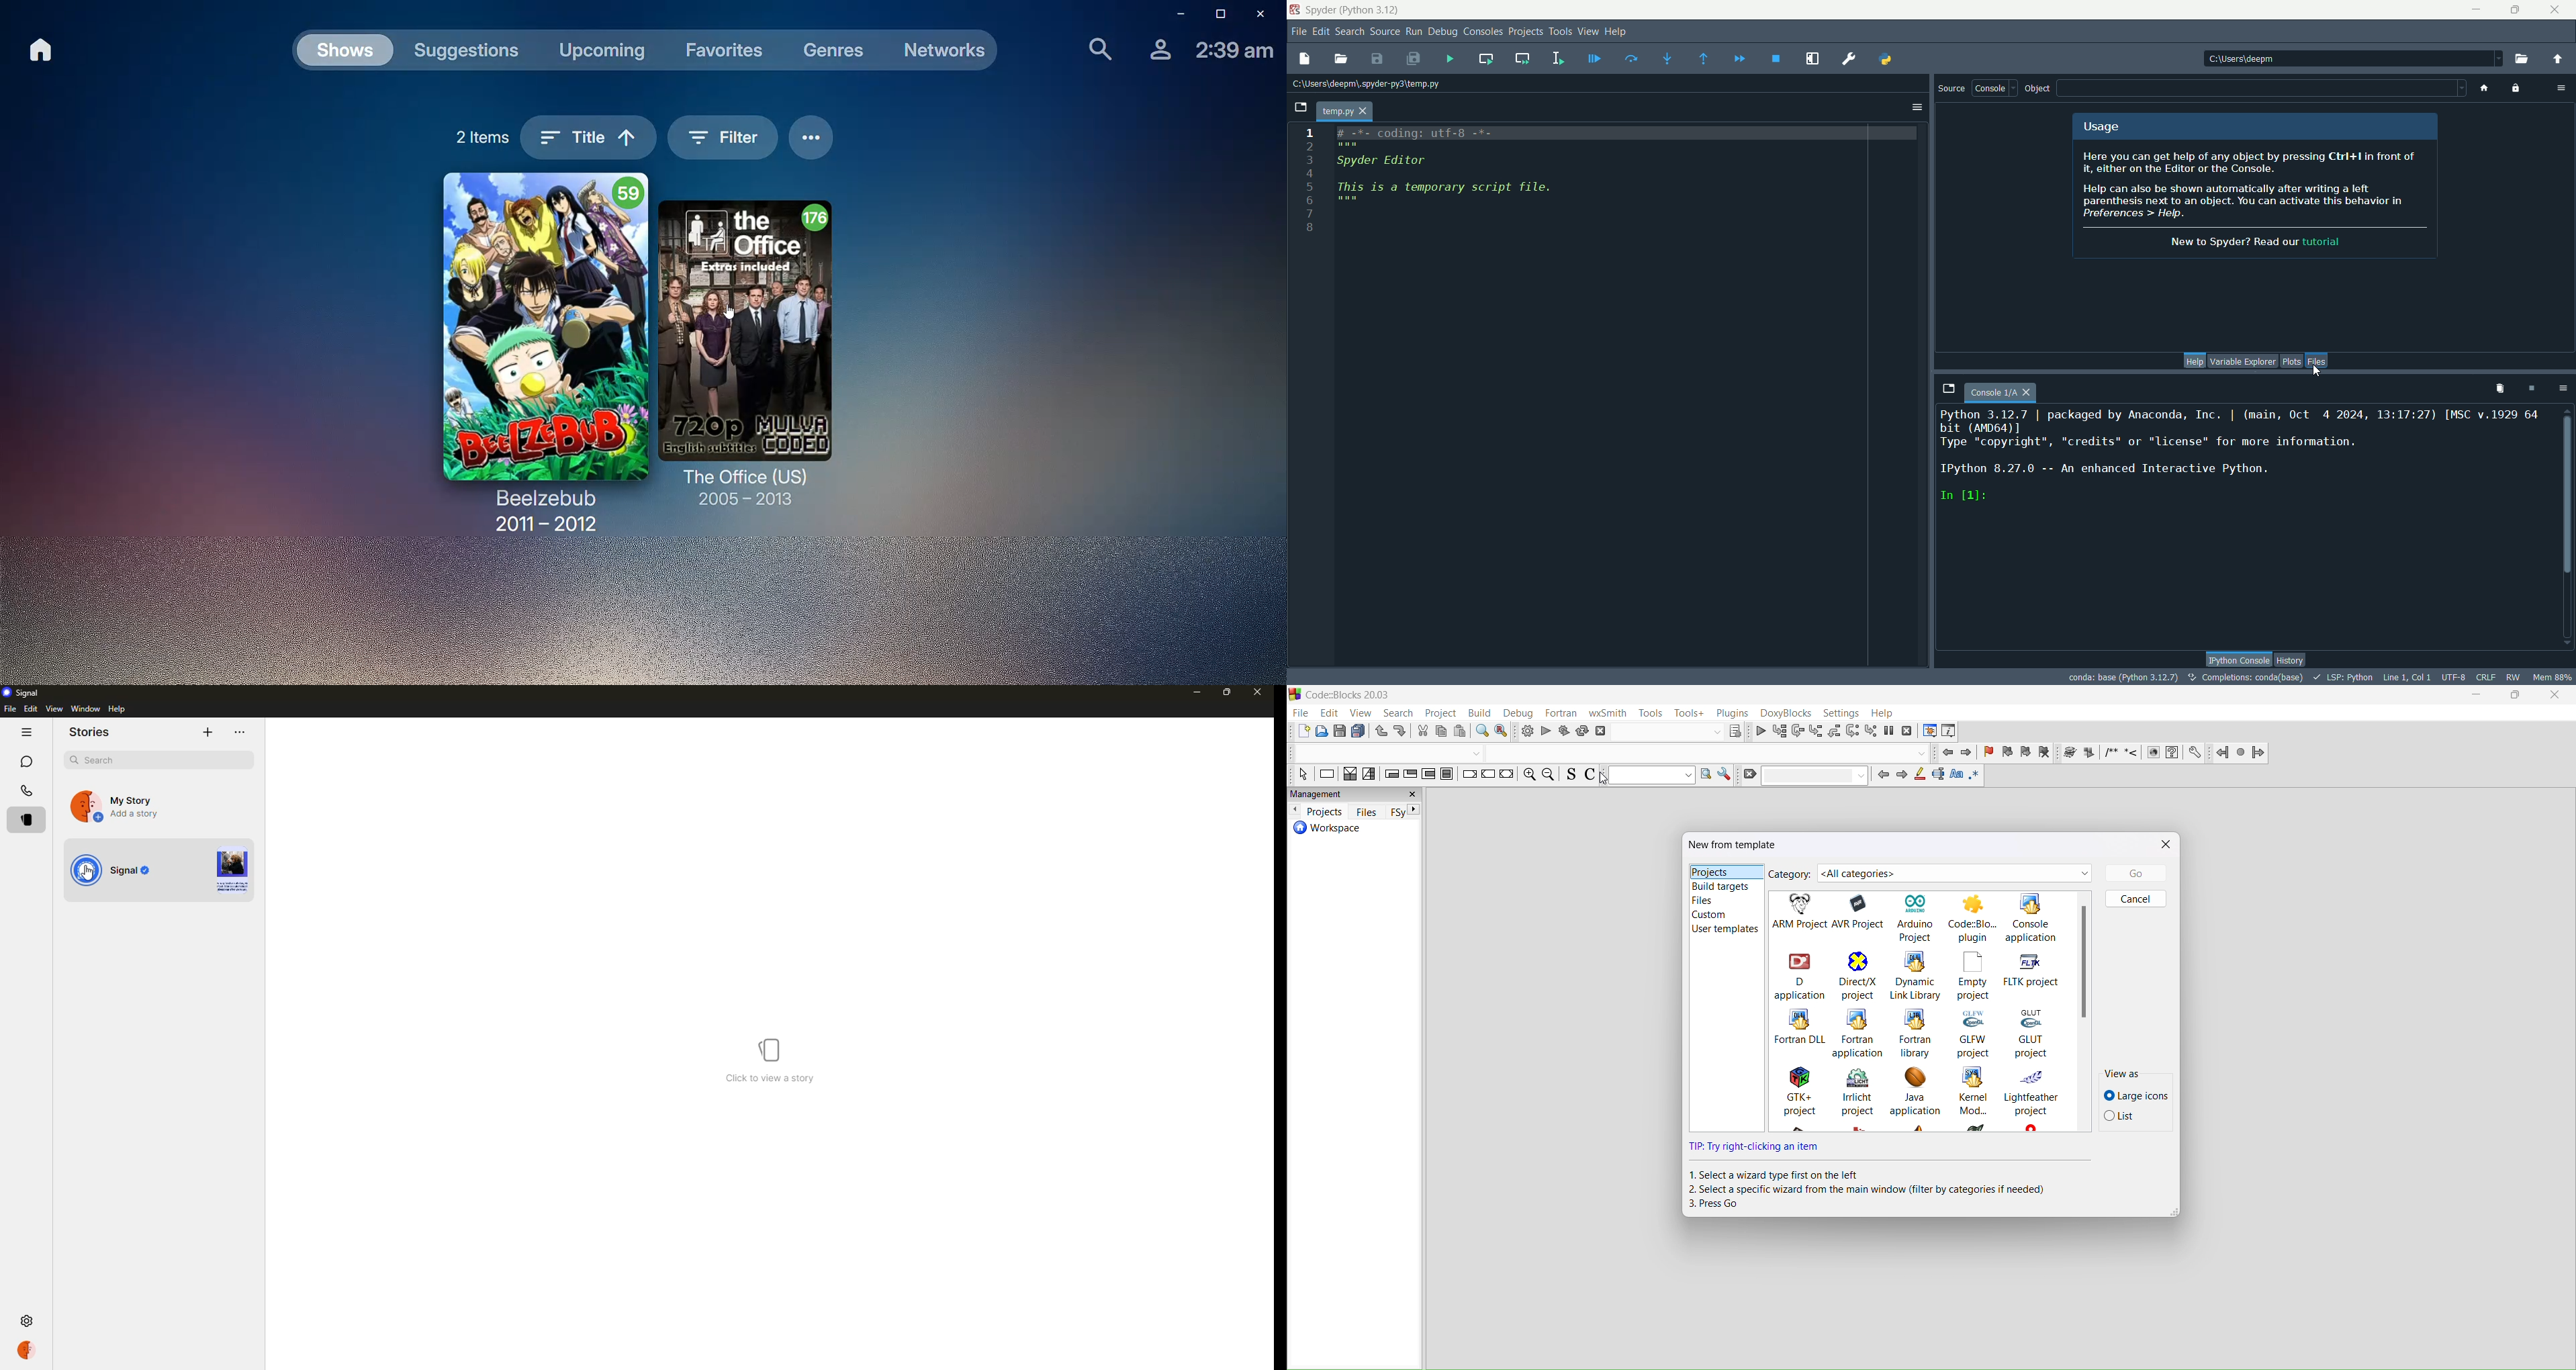 This screenshot has width=2576, height=1372. I want to click on view story, so click(162, 872).